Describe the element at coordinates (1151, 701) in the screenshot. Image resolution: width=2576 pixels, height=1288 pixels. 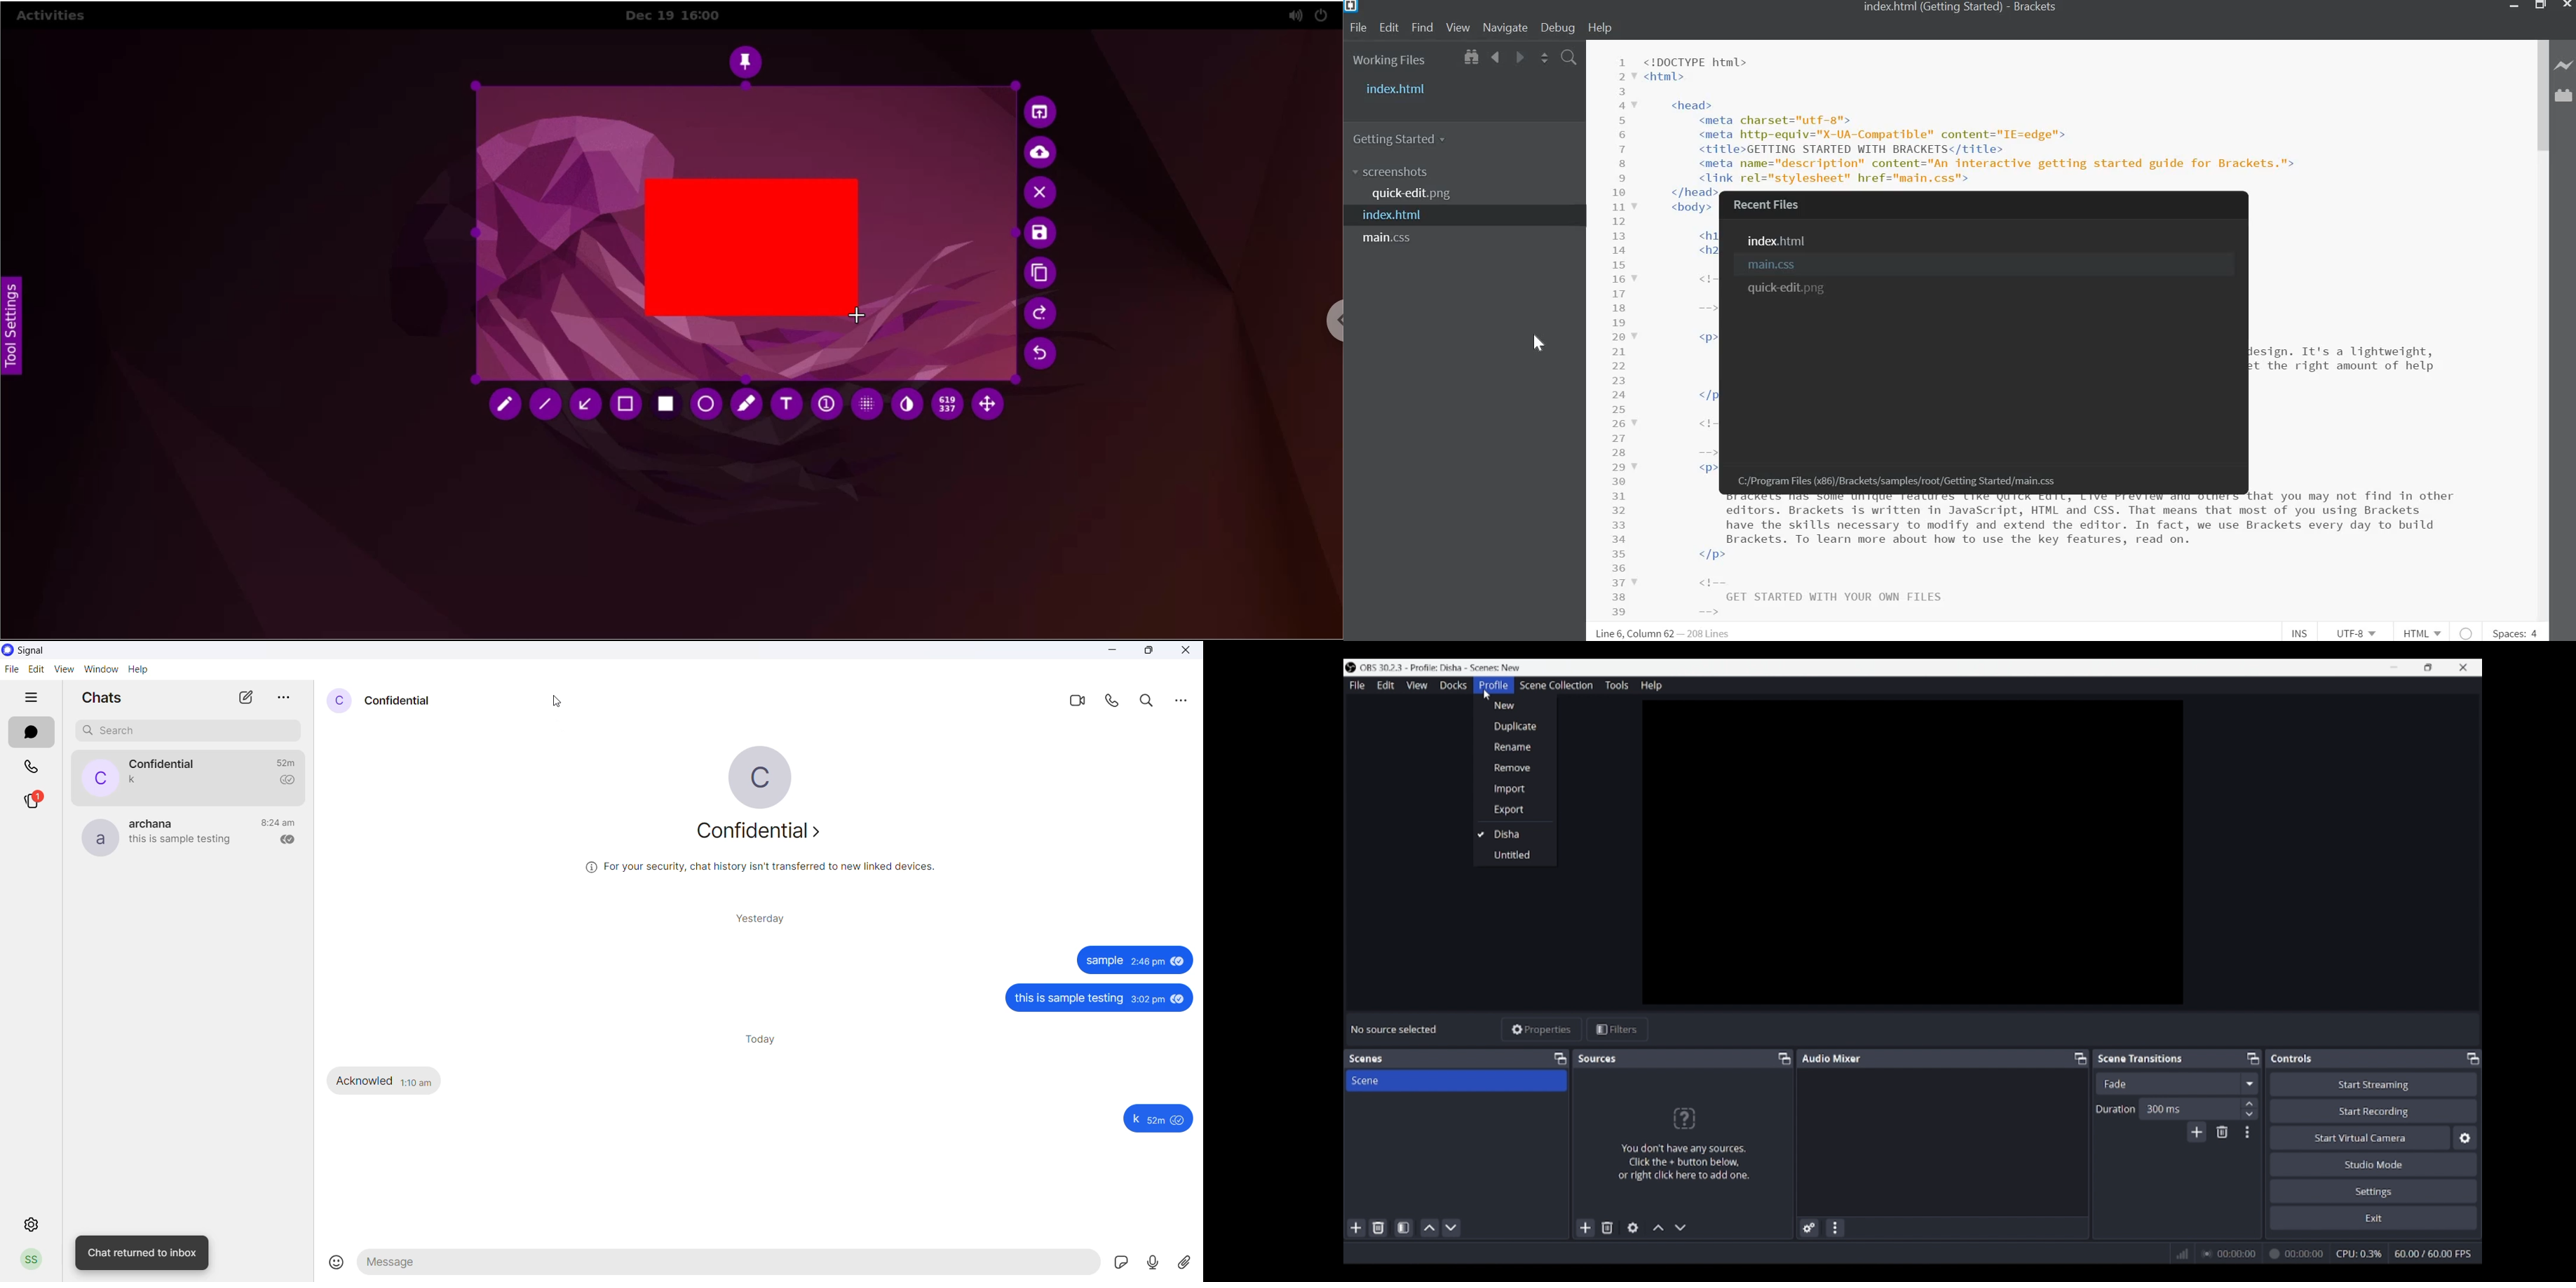
I see `search in chat` at that location.